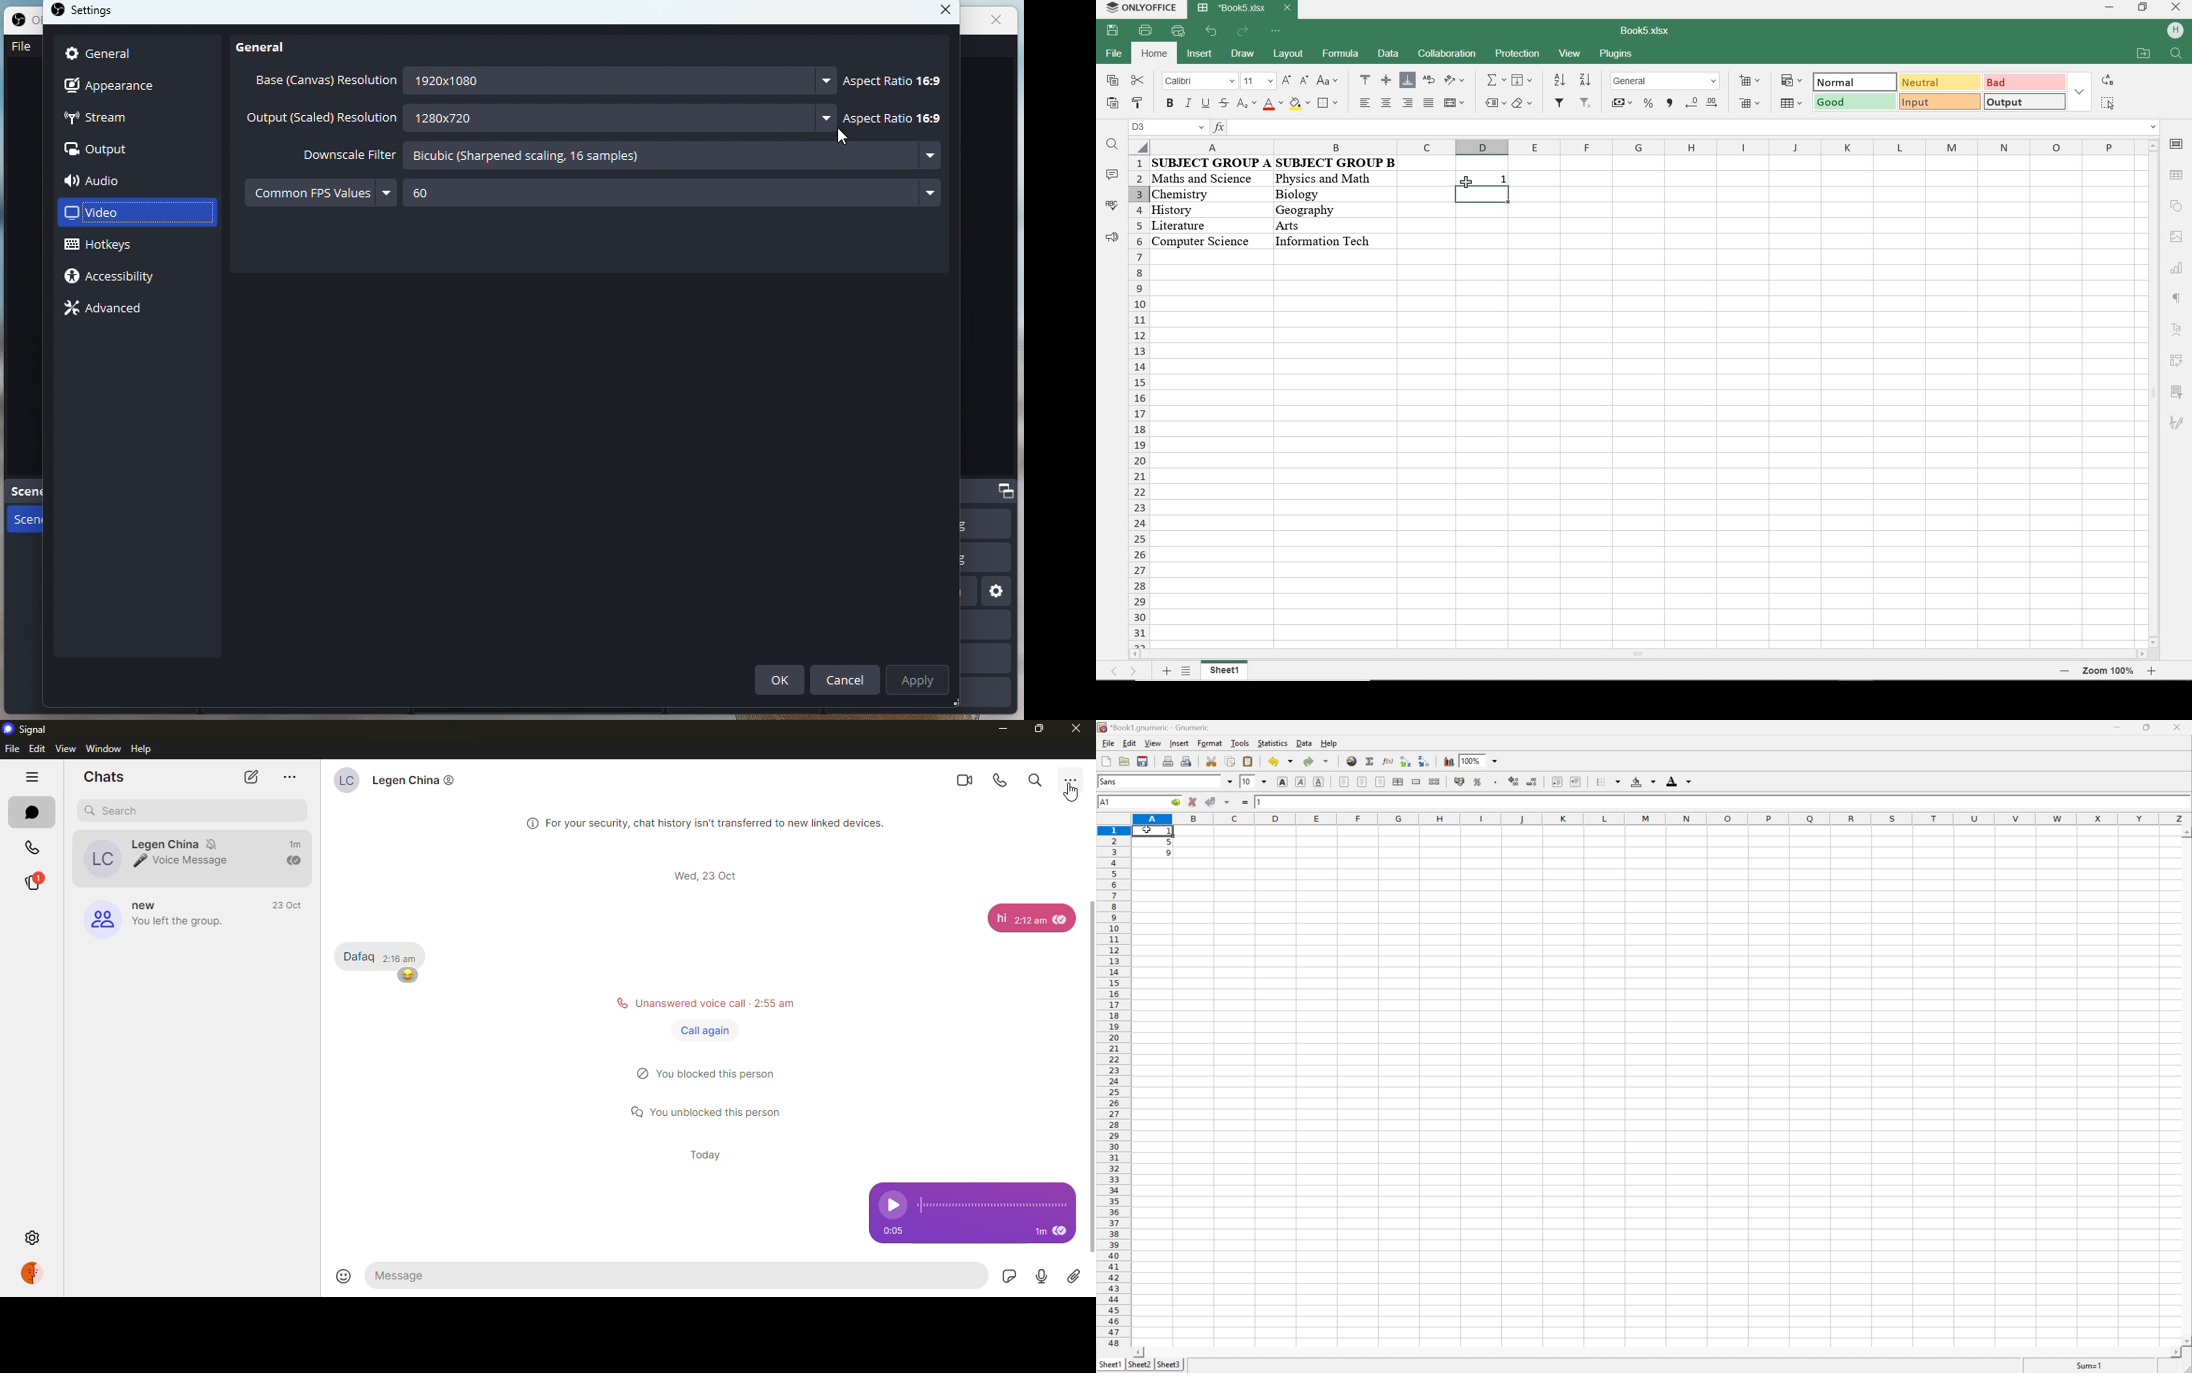  Describe the element at coordinates (1330, 743) in the screenshot. I see `help` at that location.